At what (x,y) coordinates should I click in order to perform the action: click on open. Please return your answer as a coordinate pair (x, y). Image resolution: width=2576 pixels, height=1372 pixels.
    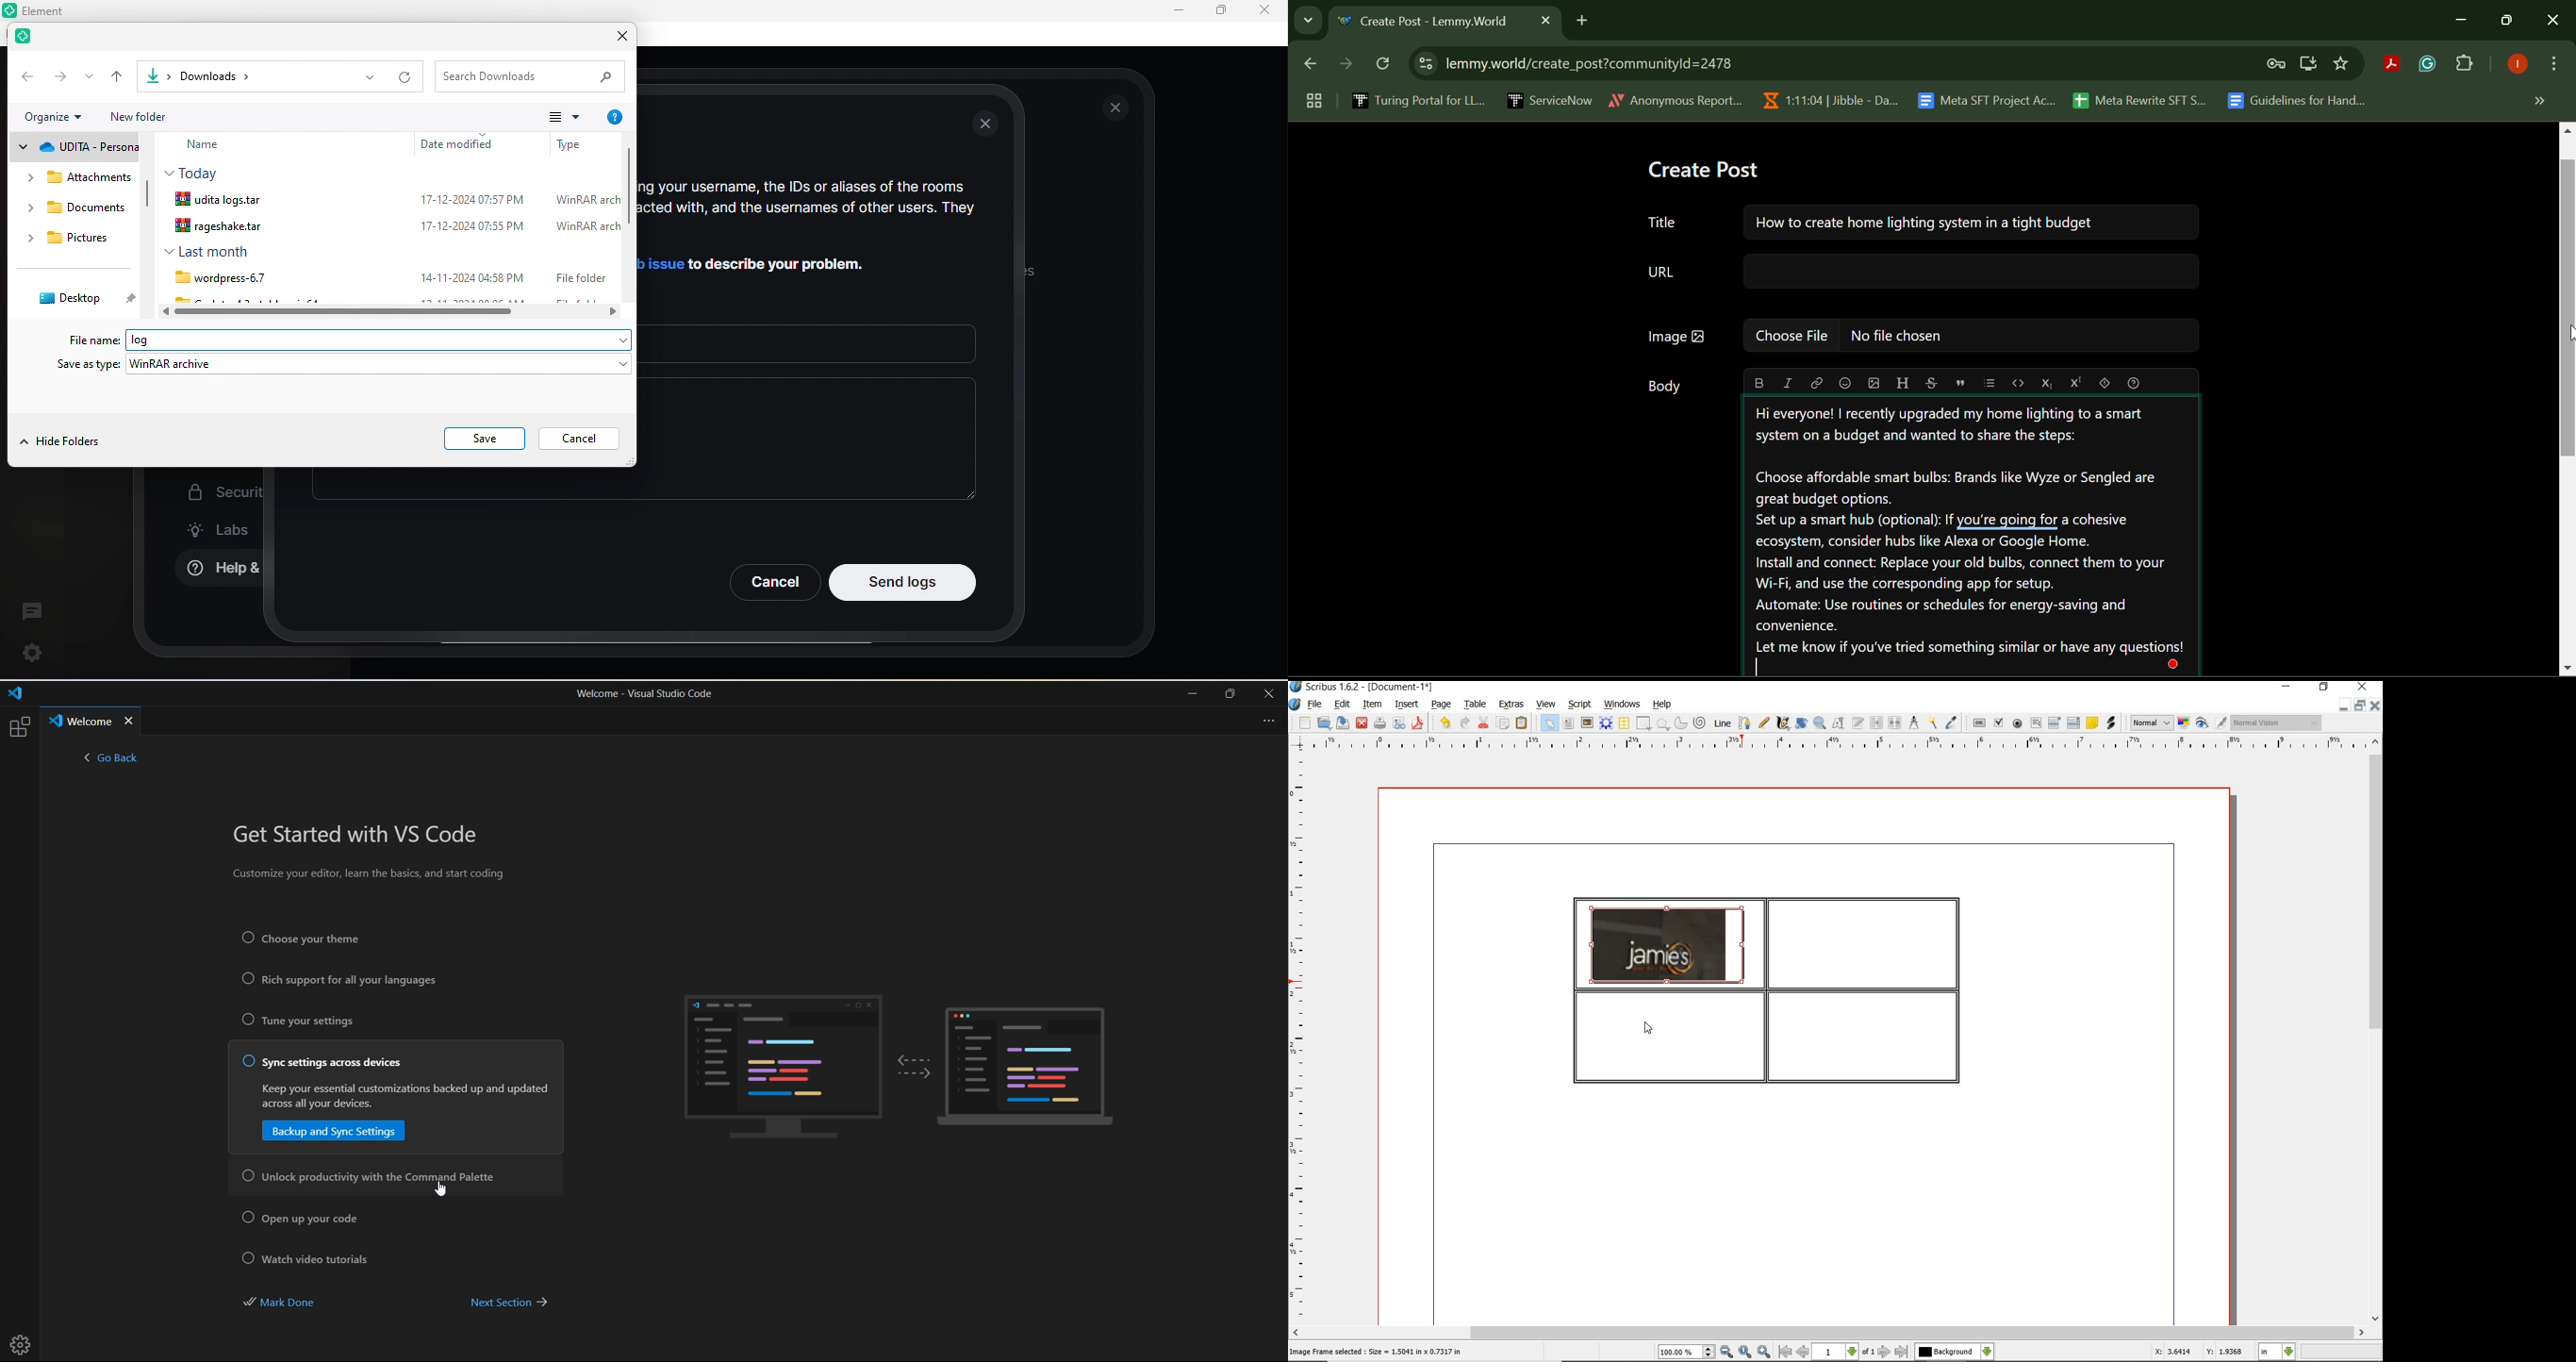
    Looking at the image, I should click on (1325, 723).